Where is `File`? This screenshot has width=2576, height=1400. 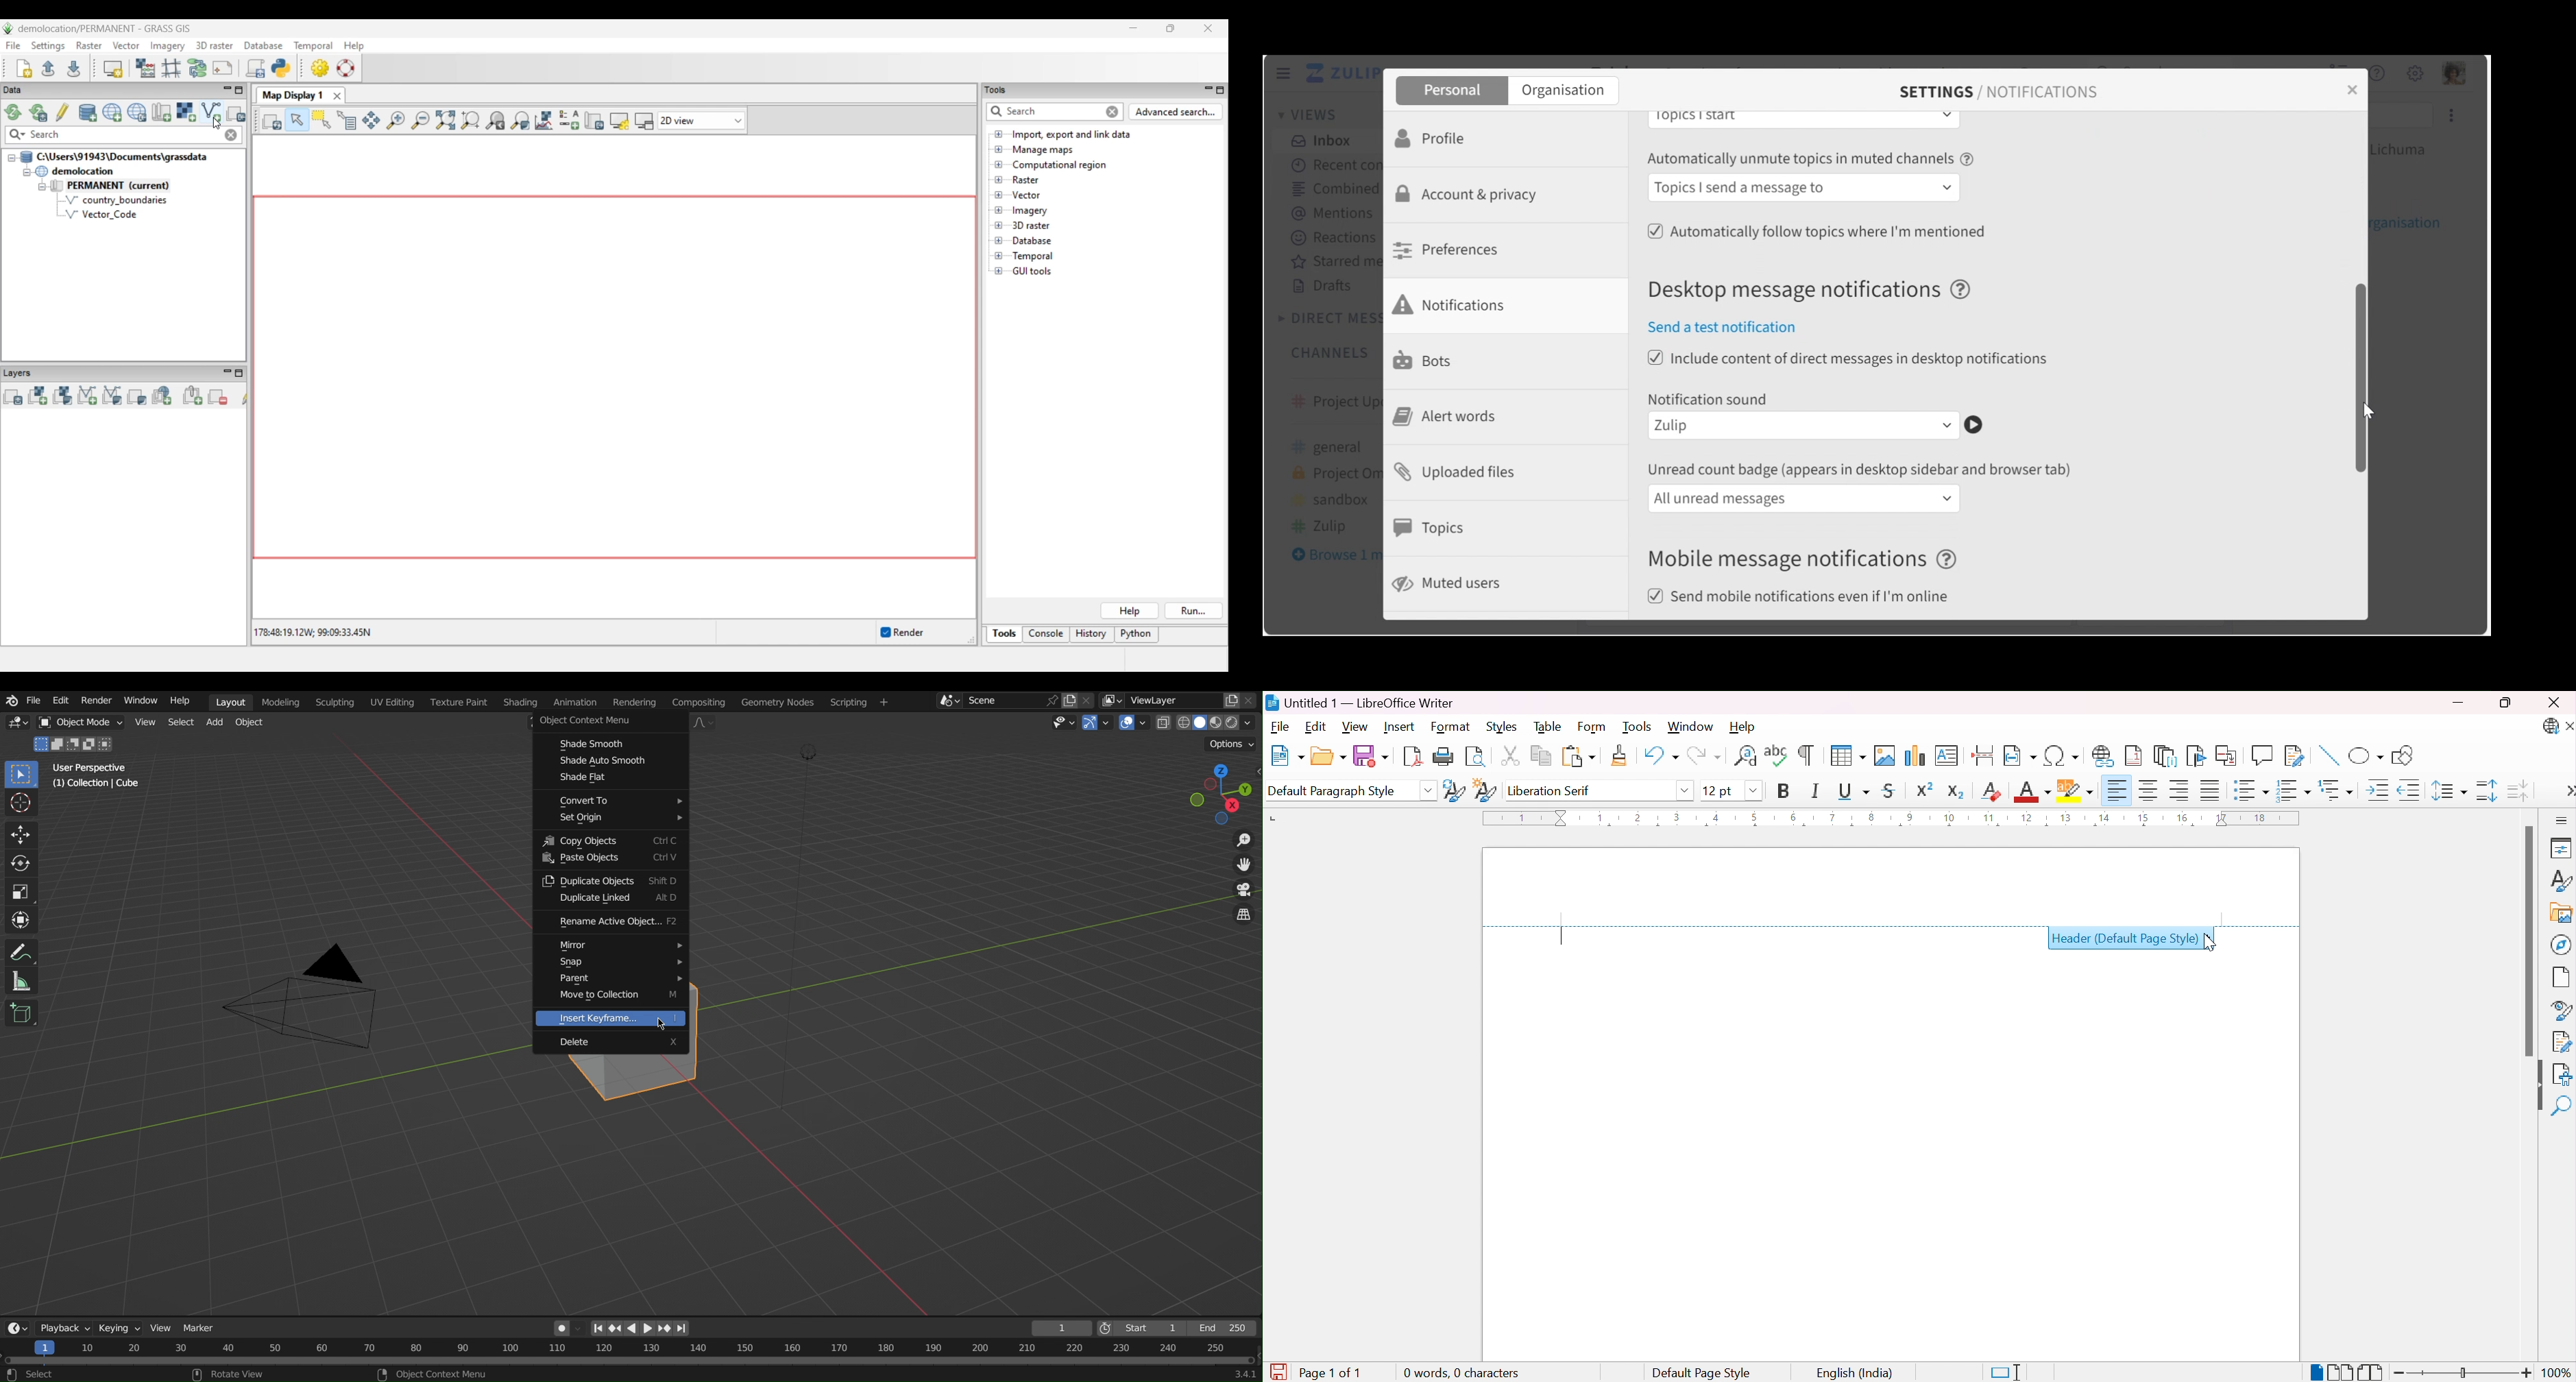
File is located at coordinates (1279, 727).